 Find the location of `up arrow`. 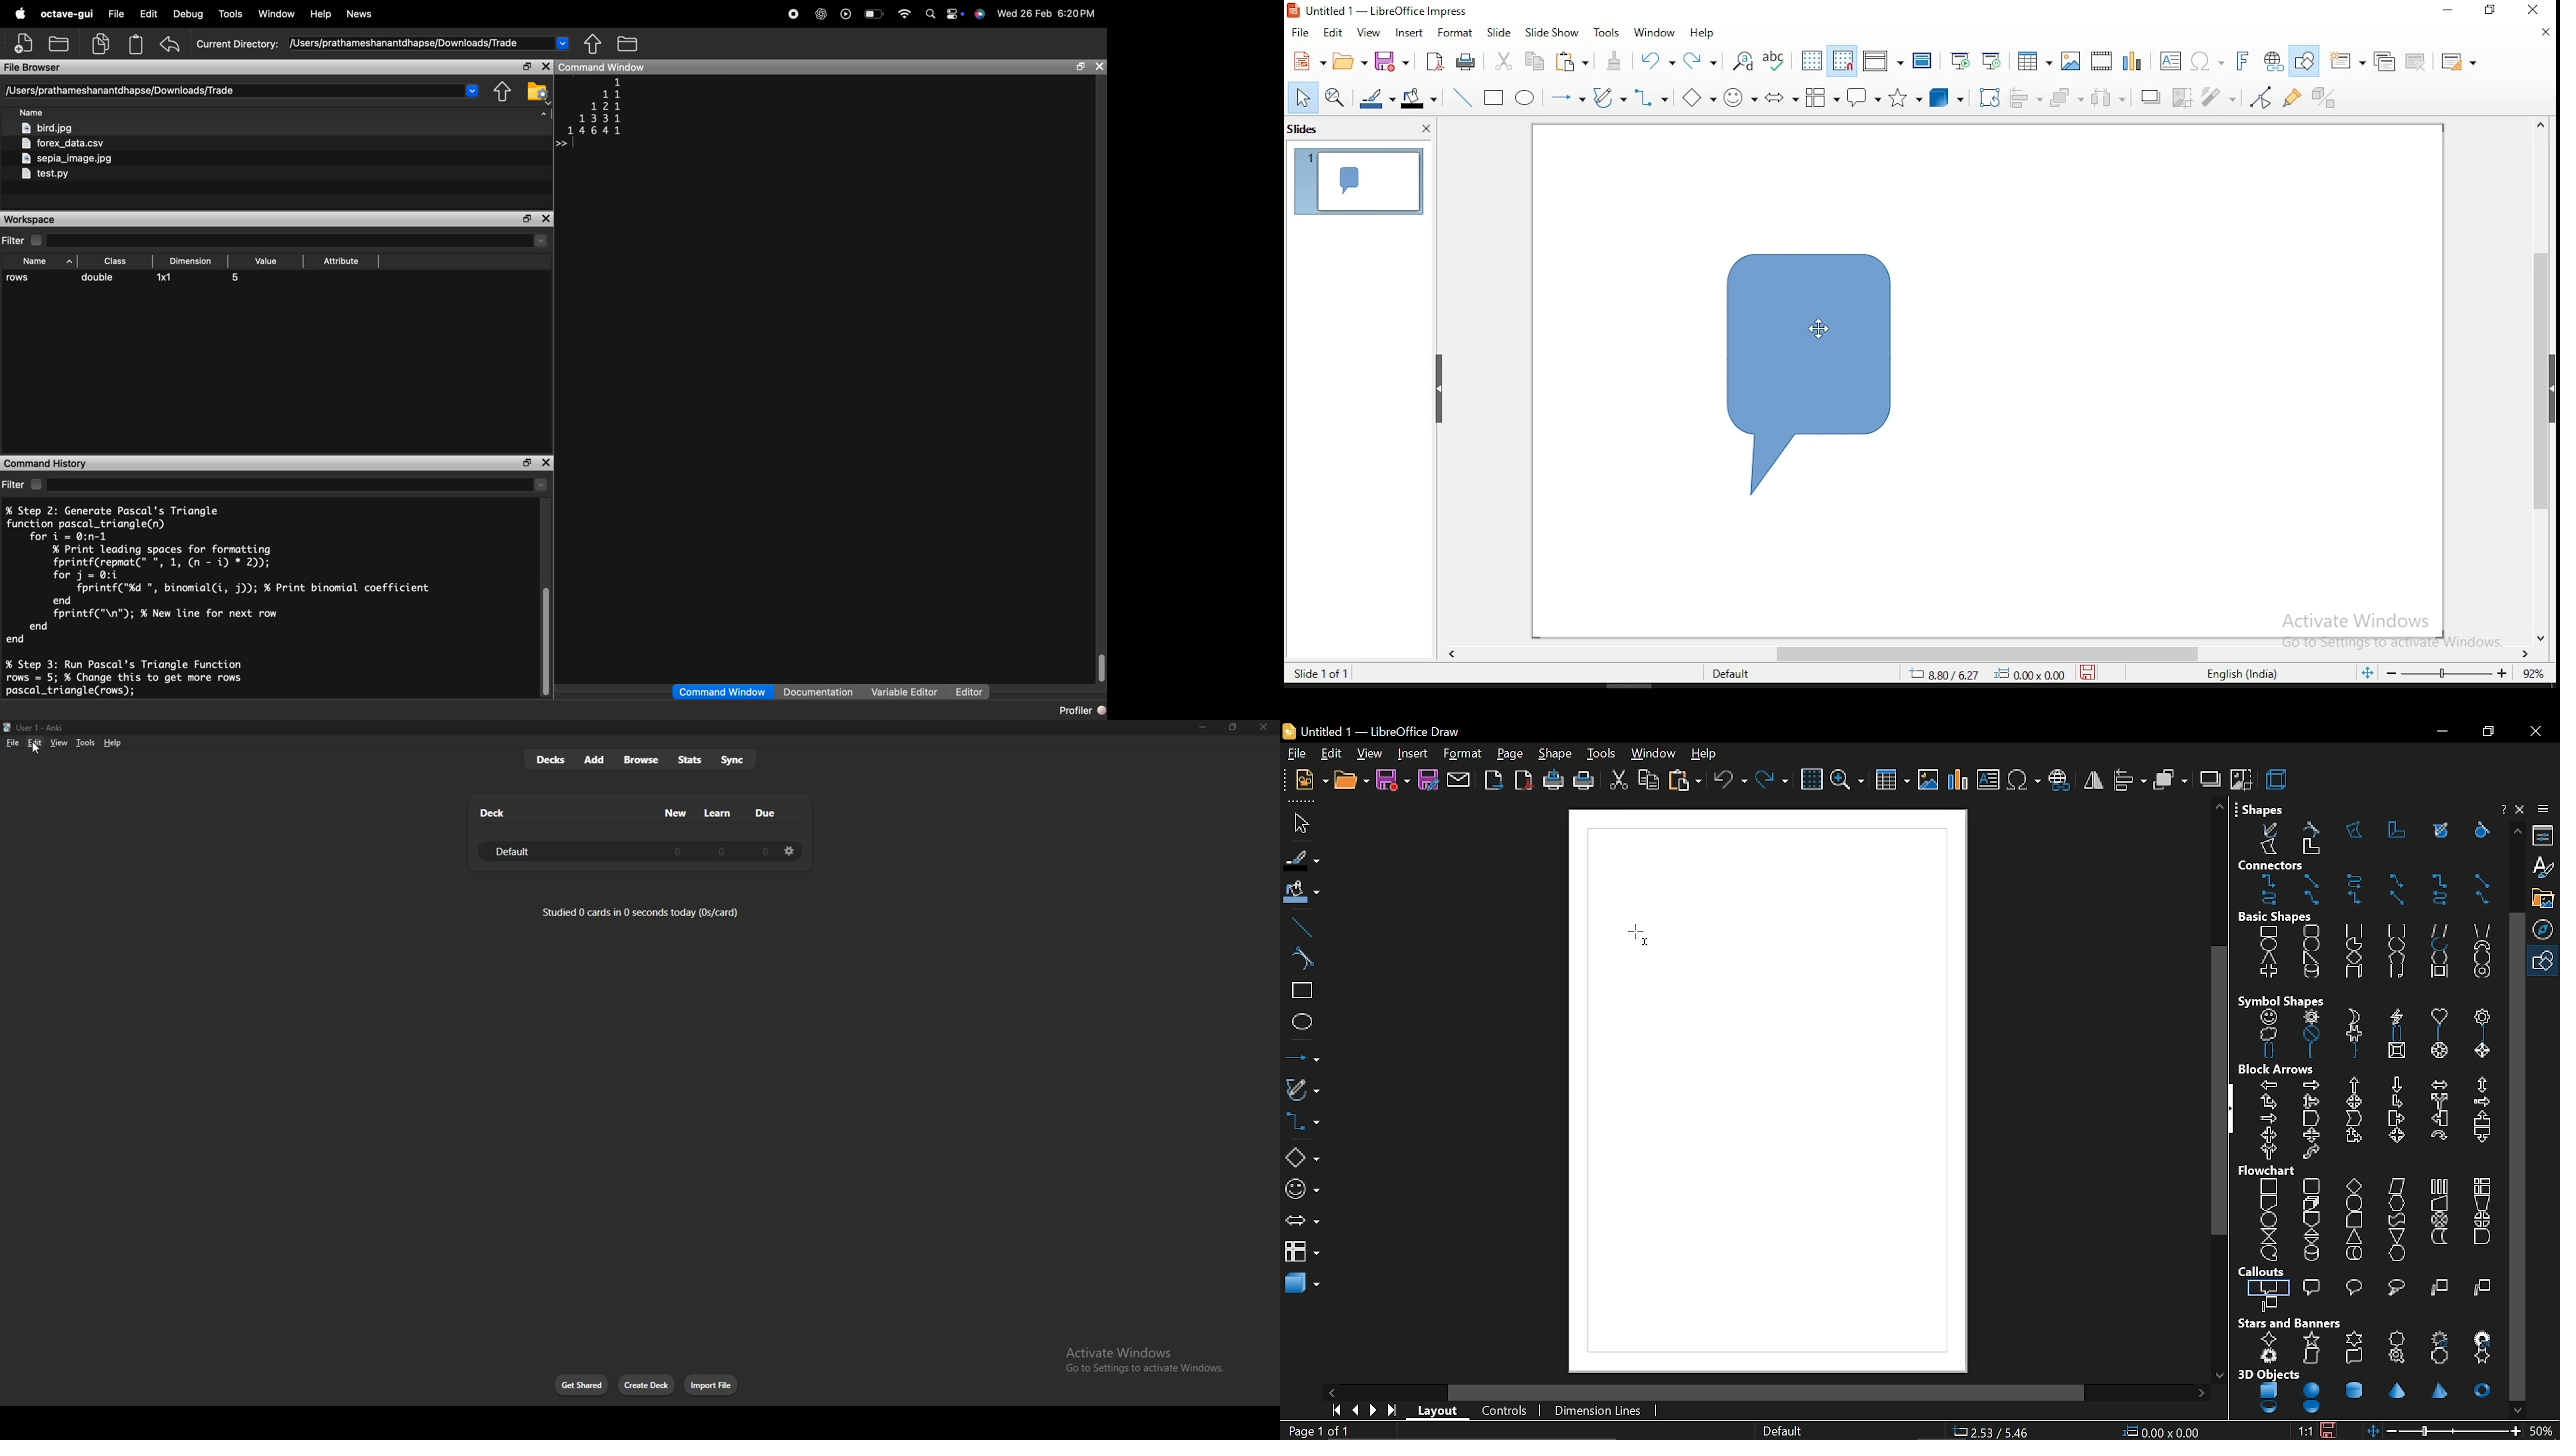

up arrow is located at coordinates (2356, 1085).